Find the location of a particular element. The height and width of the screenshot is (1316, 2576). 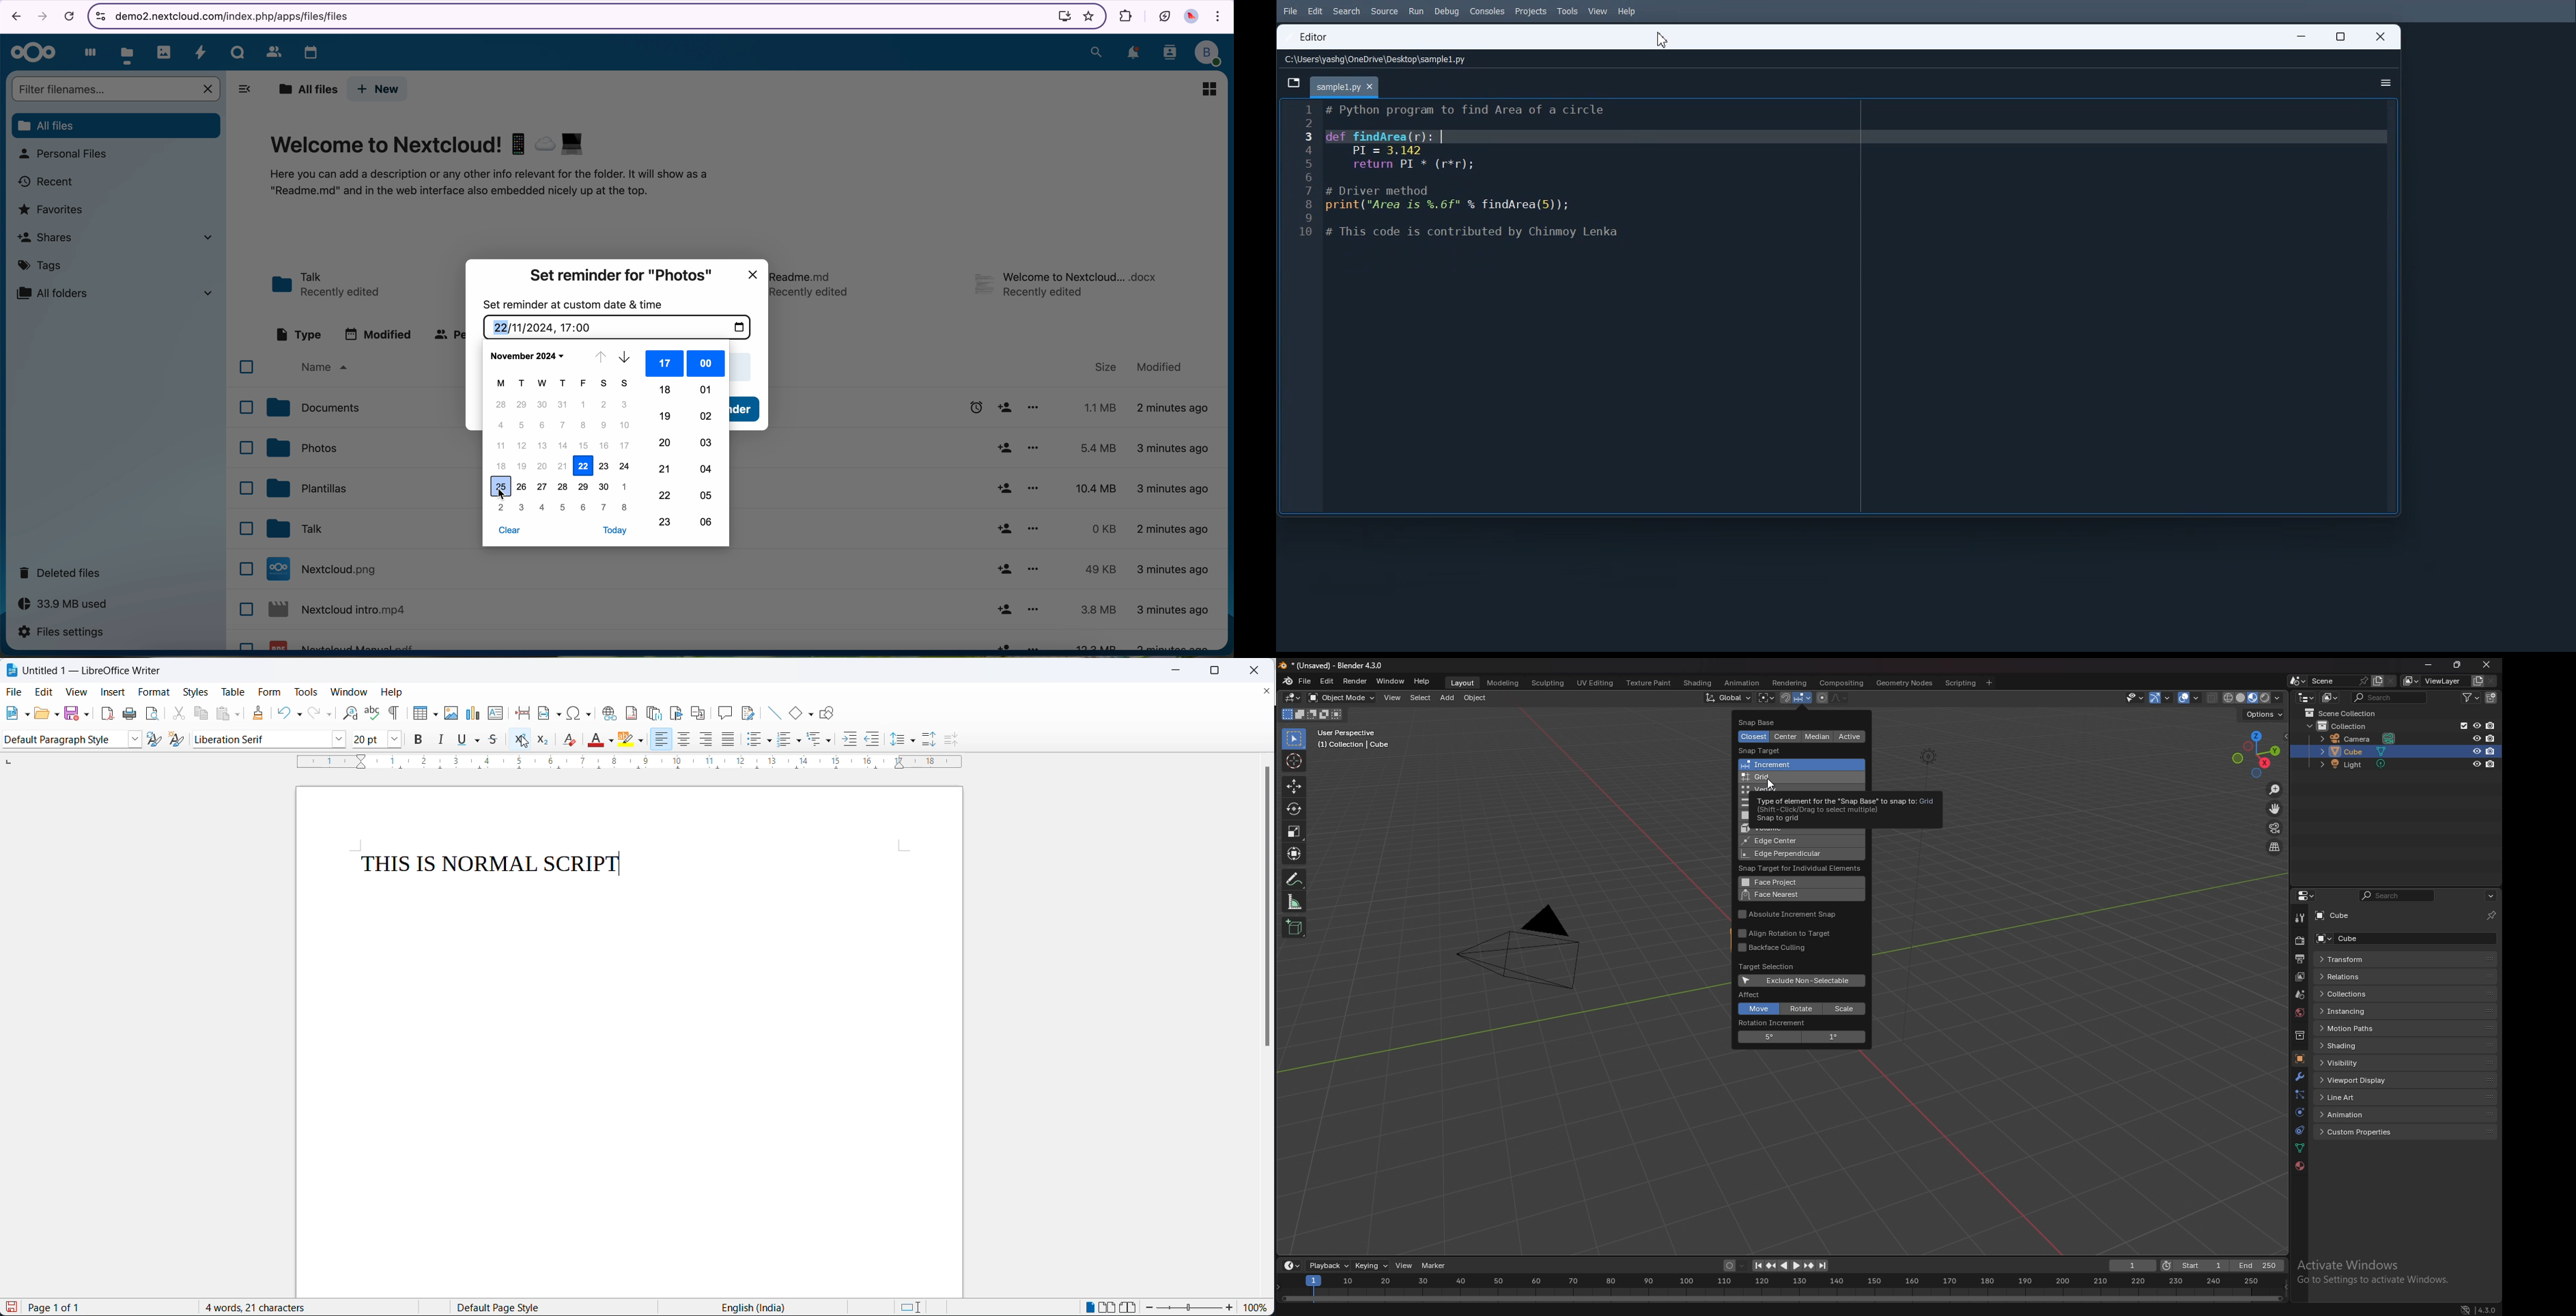

5 degree is located at coordinates (1768, 1037).